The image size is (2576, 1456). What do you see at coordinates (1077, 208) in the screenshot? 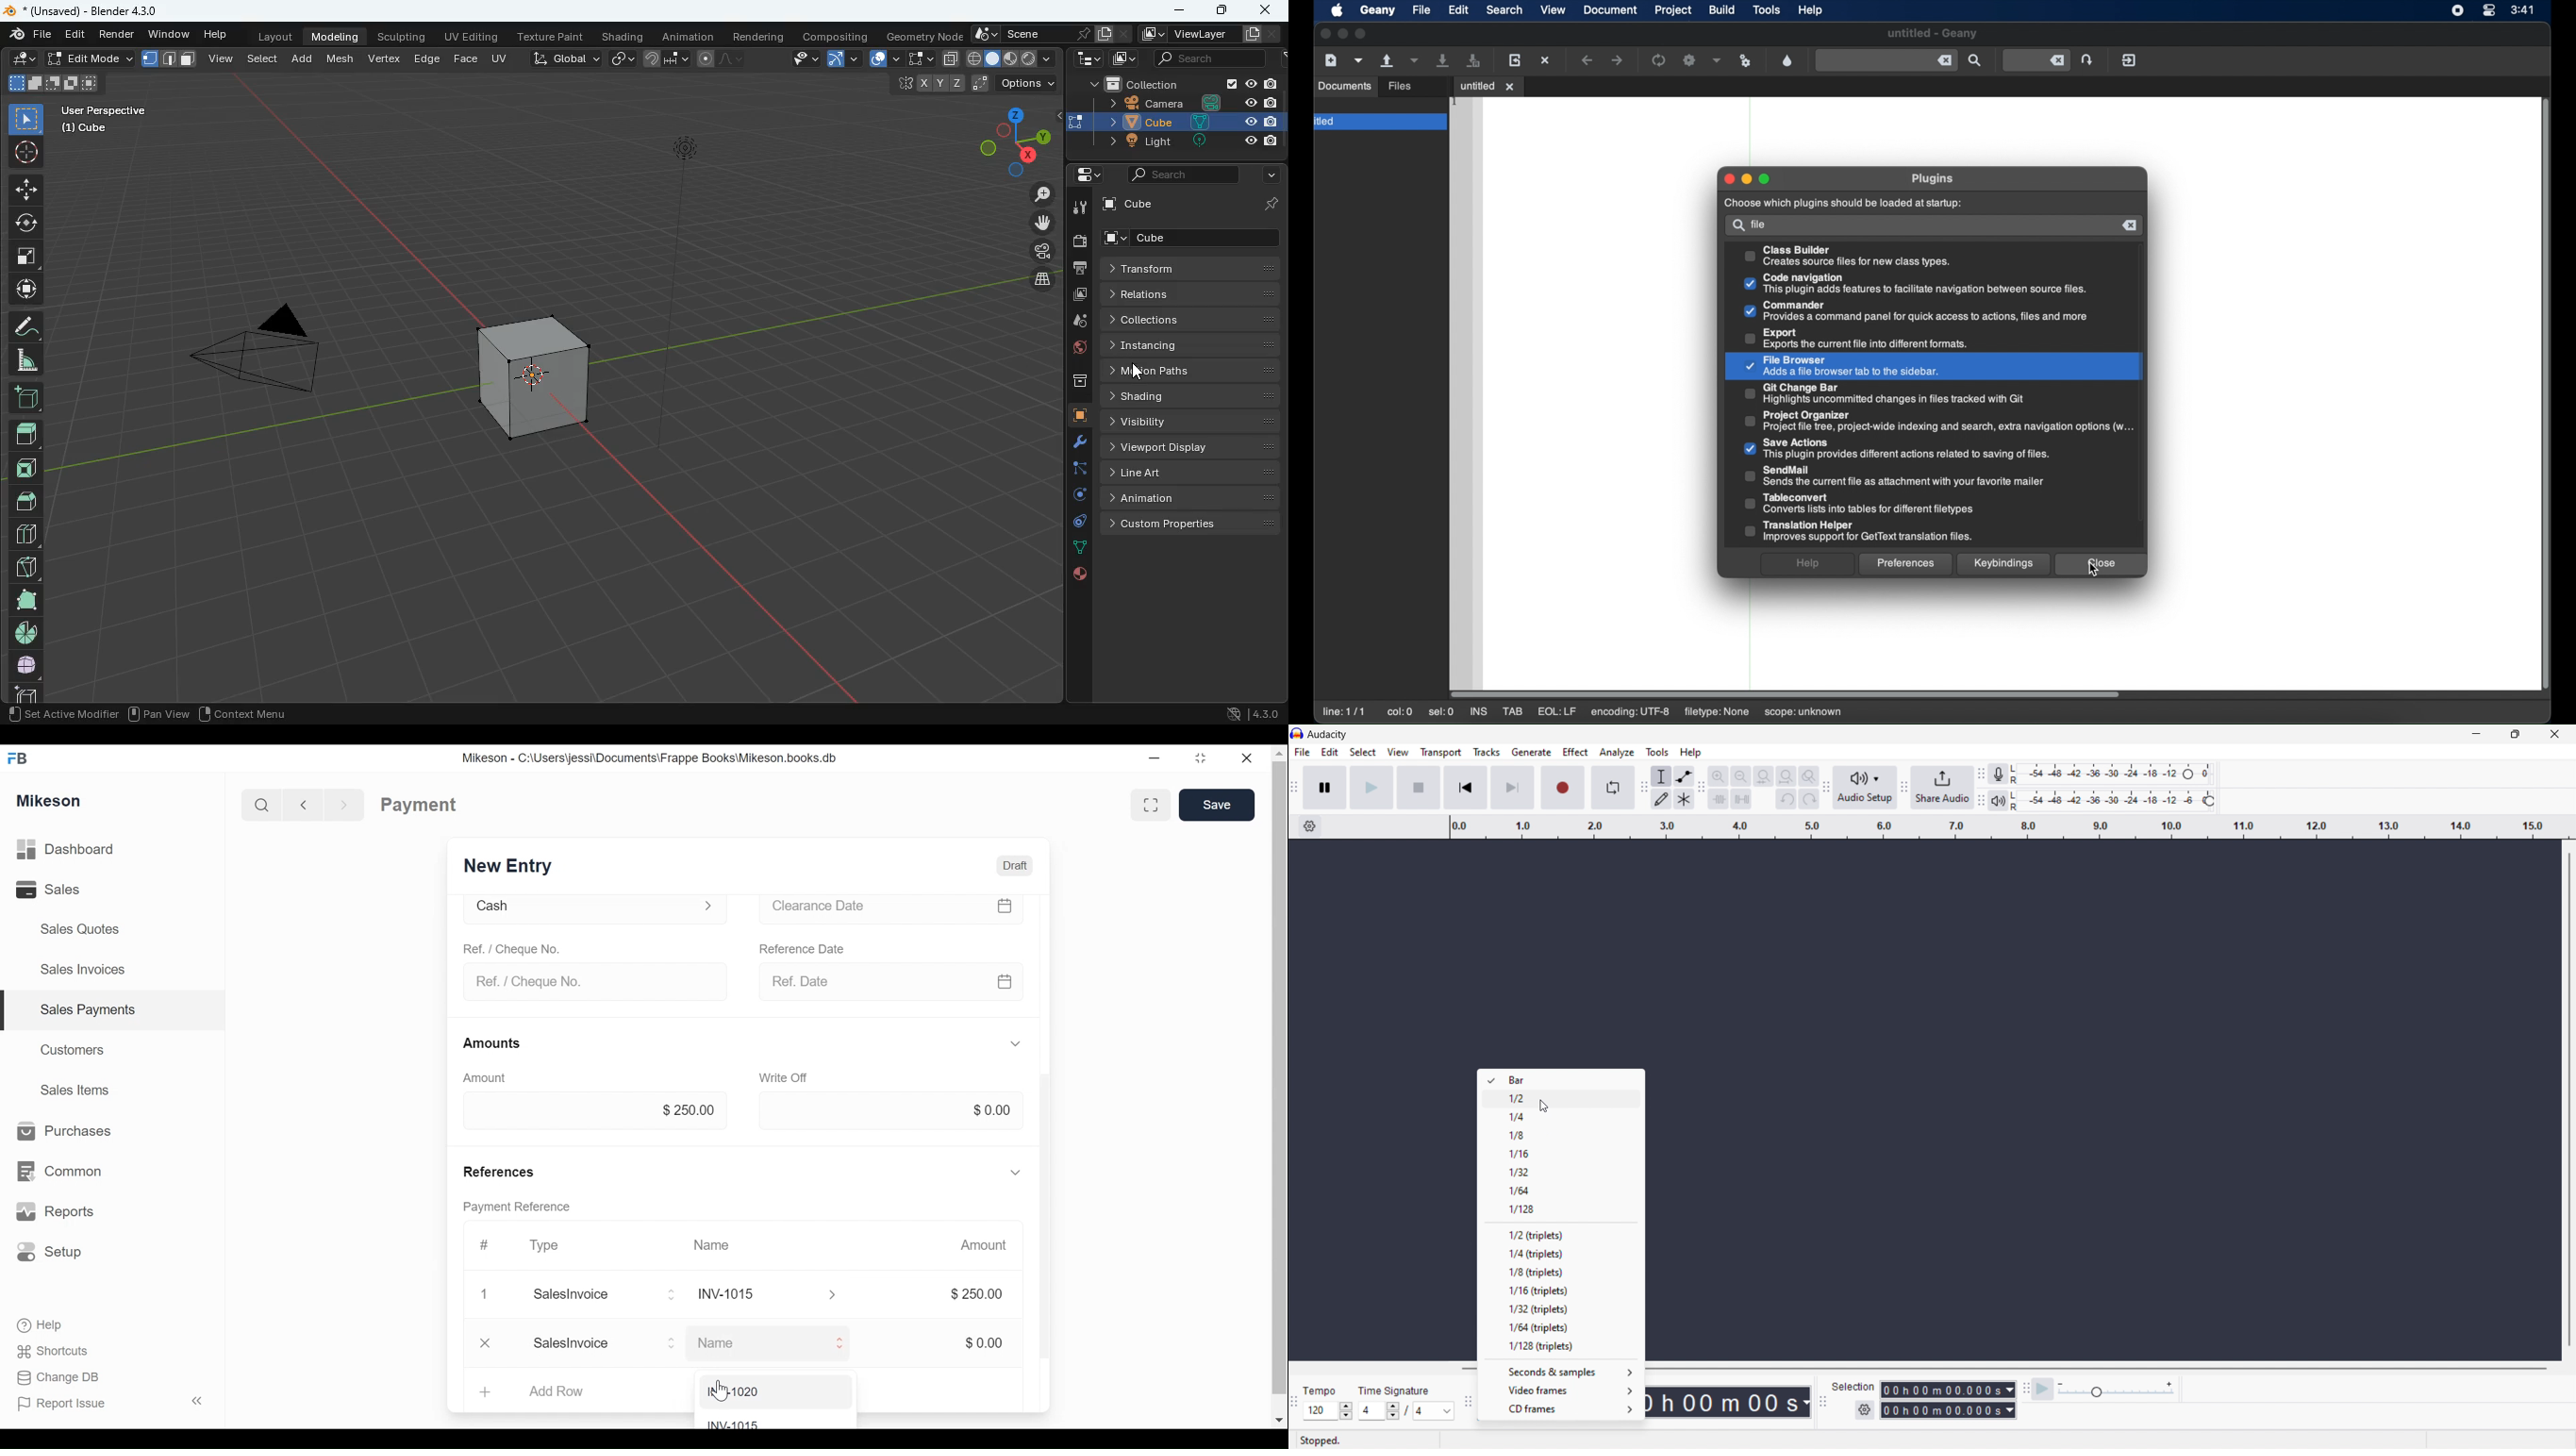
I see `tools` at bounding box center [1077, 208].